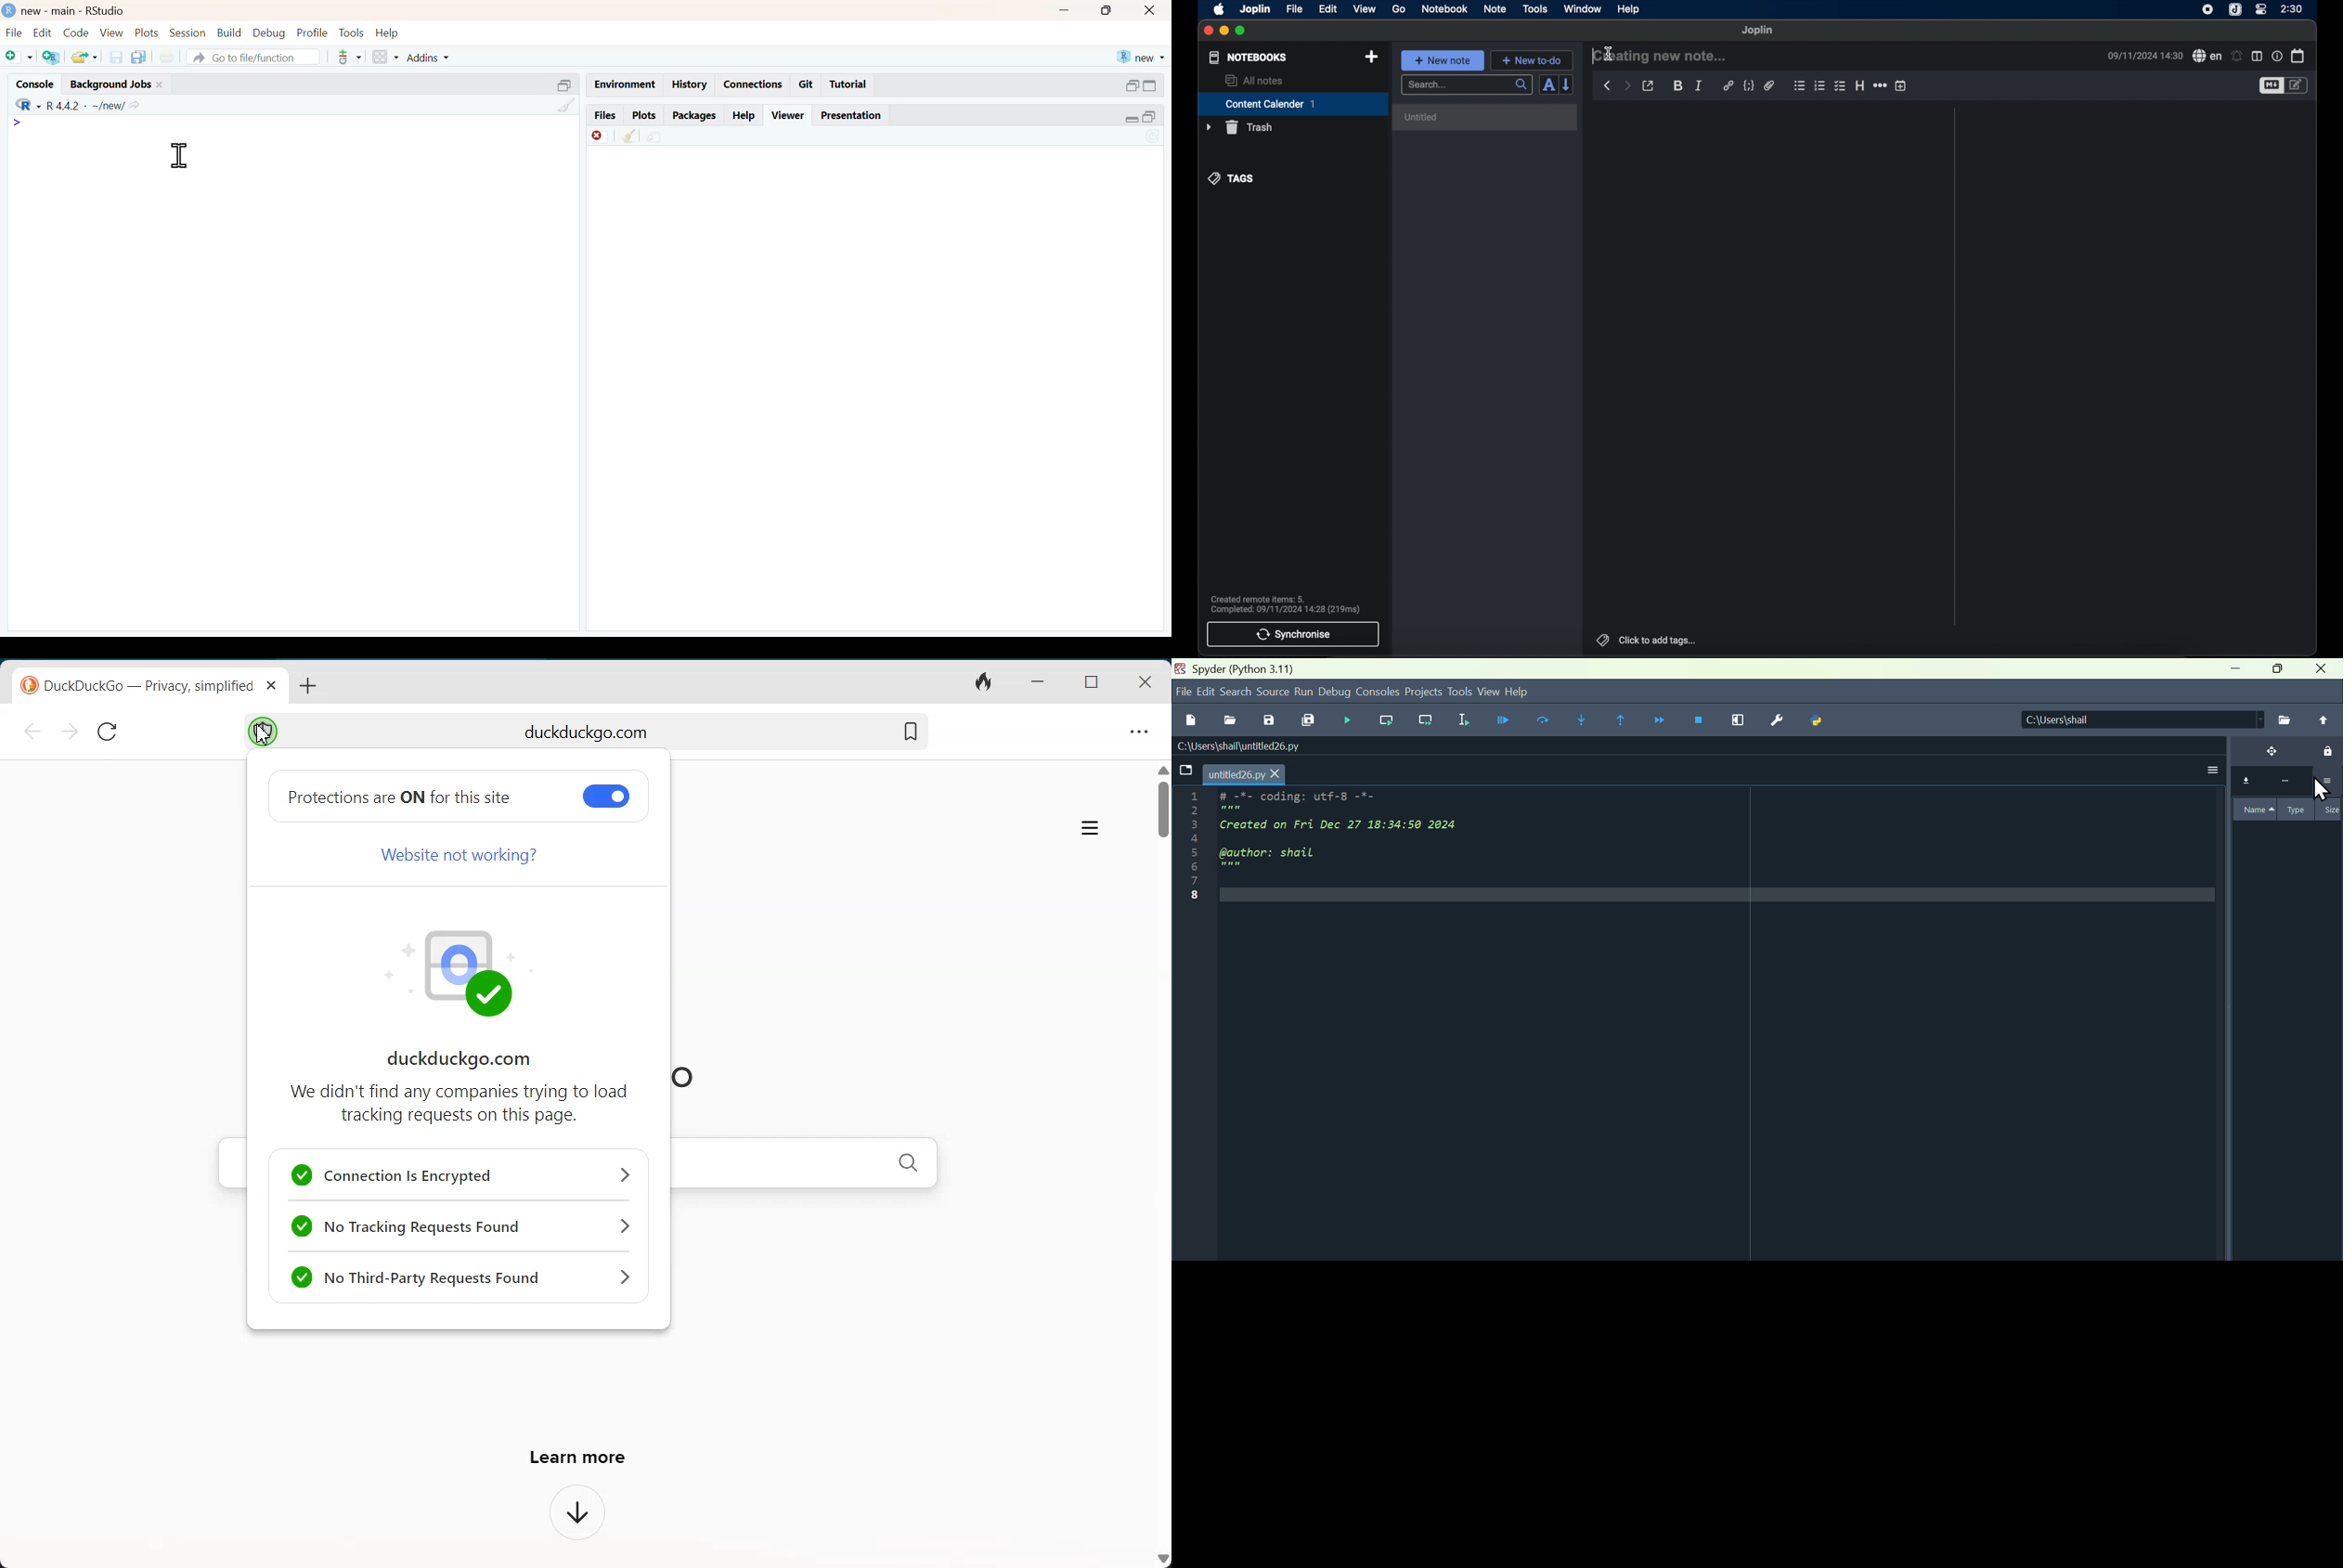 This screenshot has width=2352, height=1568. Describe the element at coordinates (1255, 9) in the screenshot. I see `joplin` at that location.